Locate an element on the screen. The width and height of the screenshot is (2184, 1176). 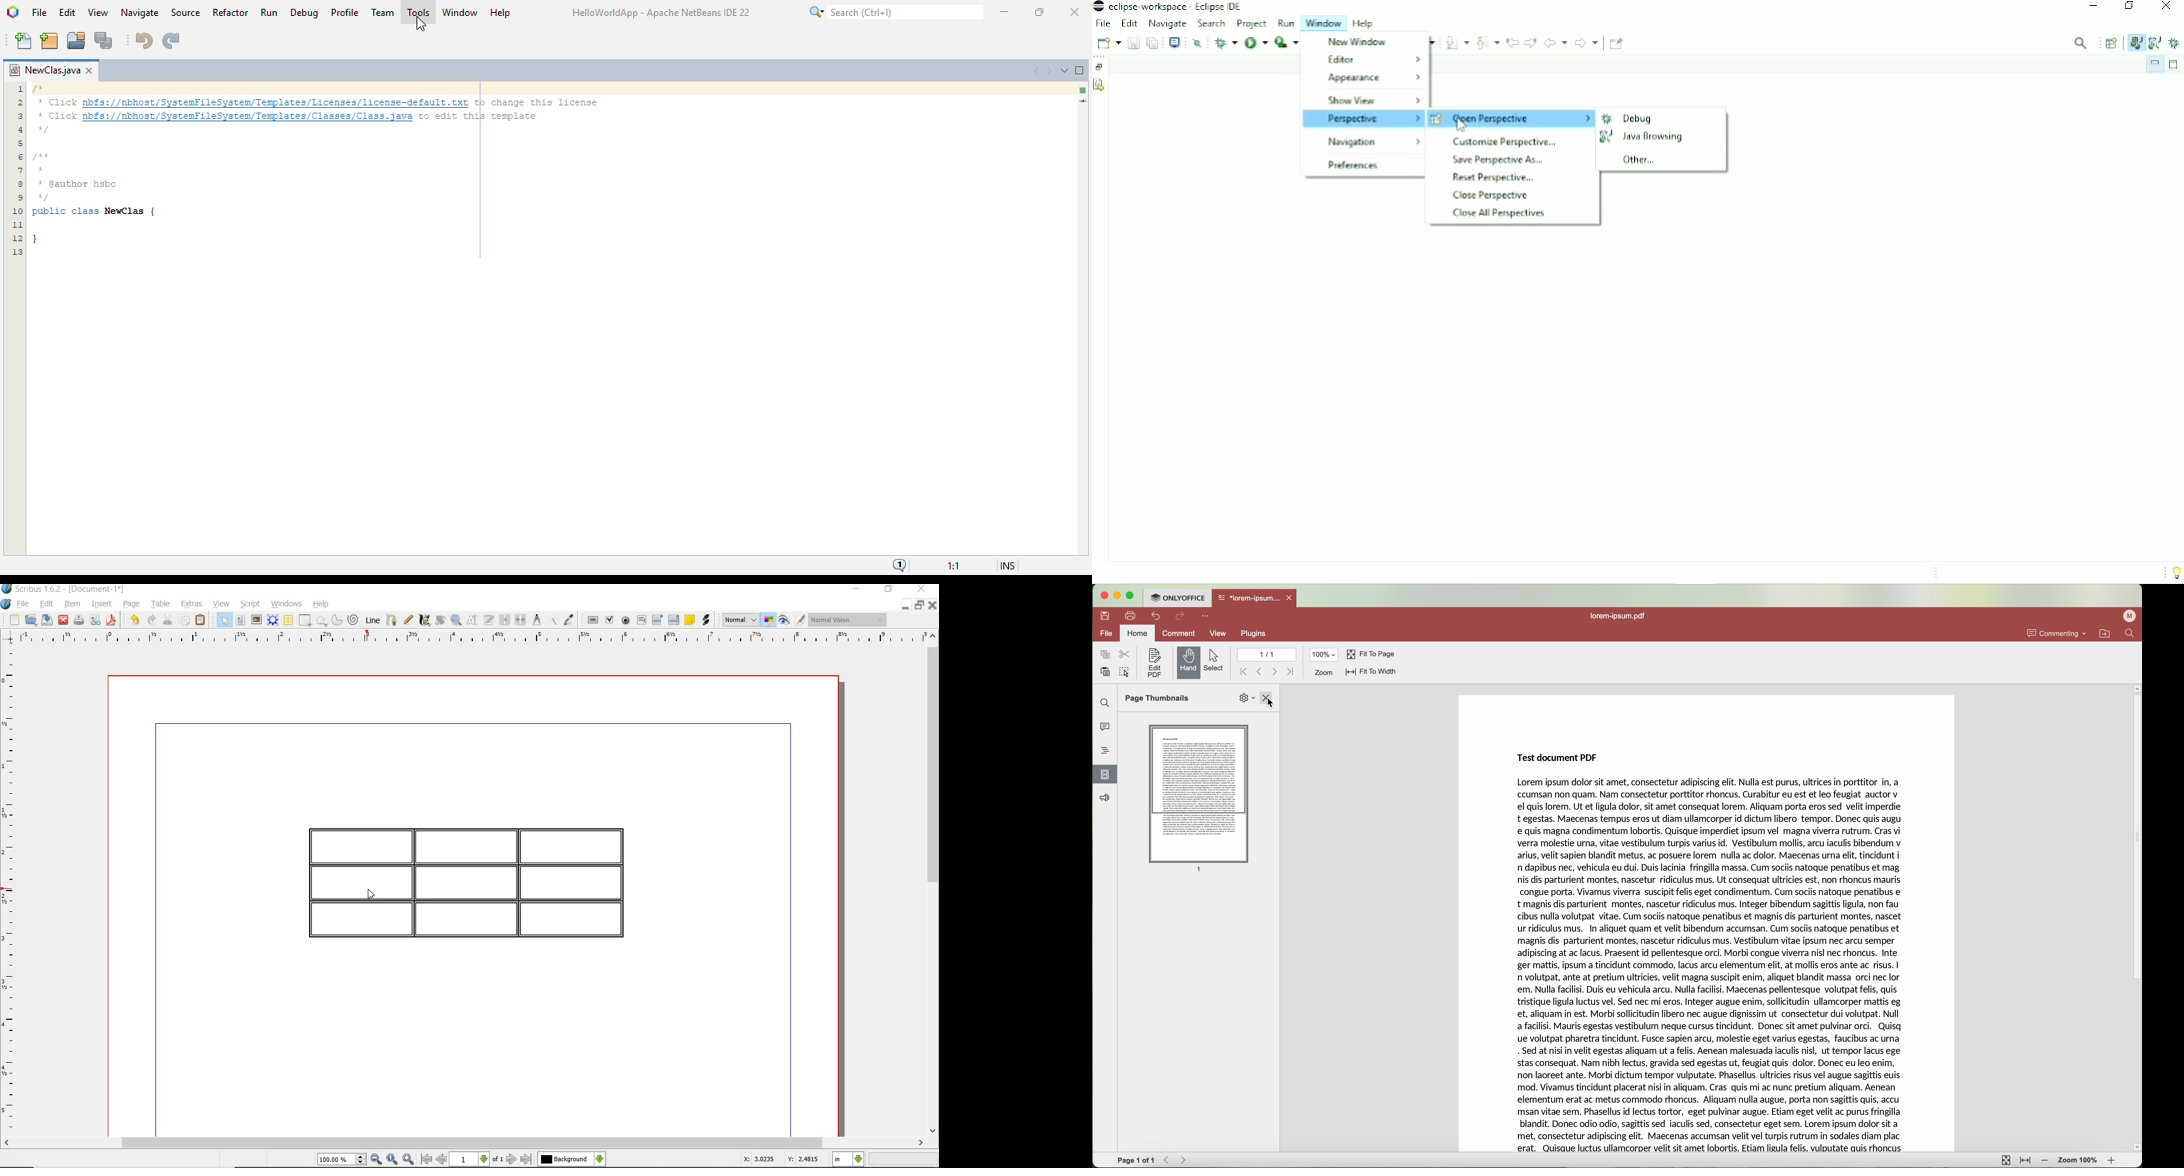
home is located at coordinates (1137, 632).